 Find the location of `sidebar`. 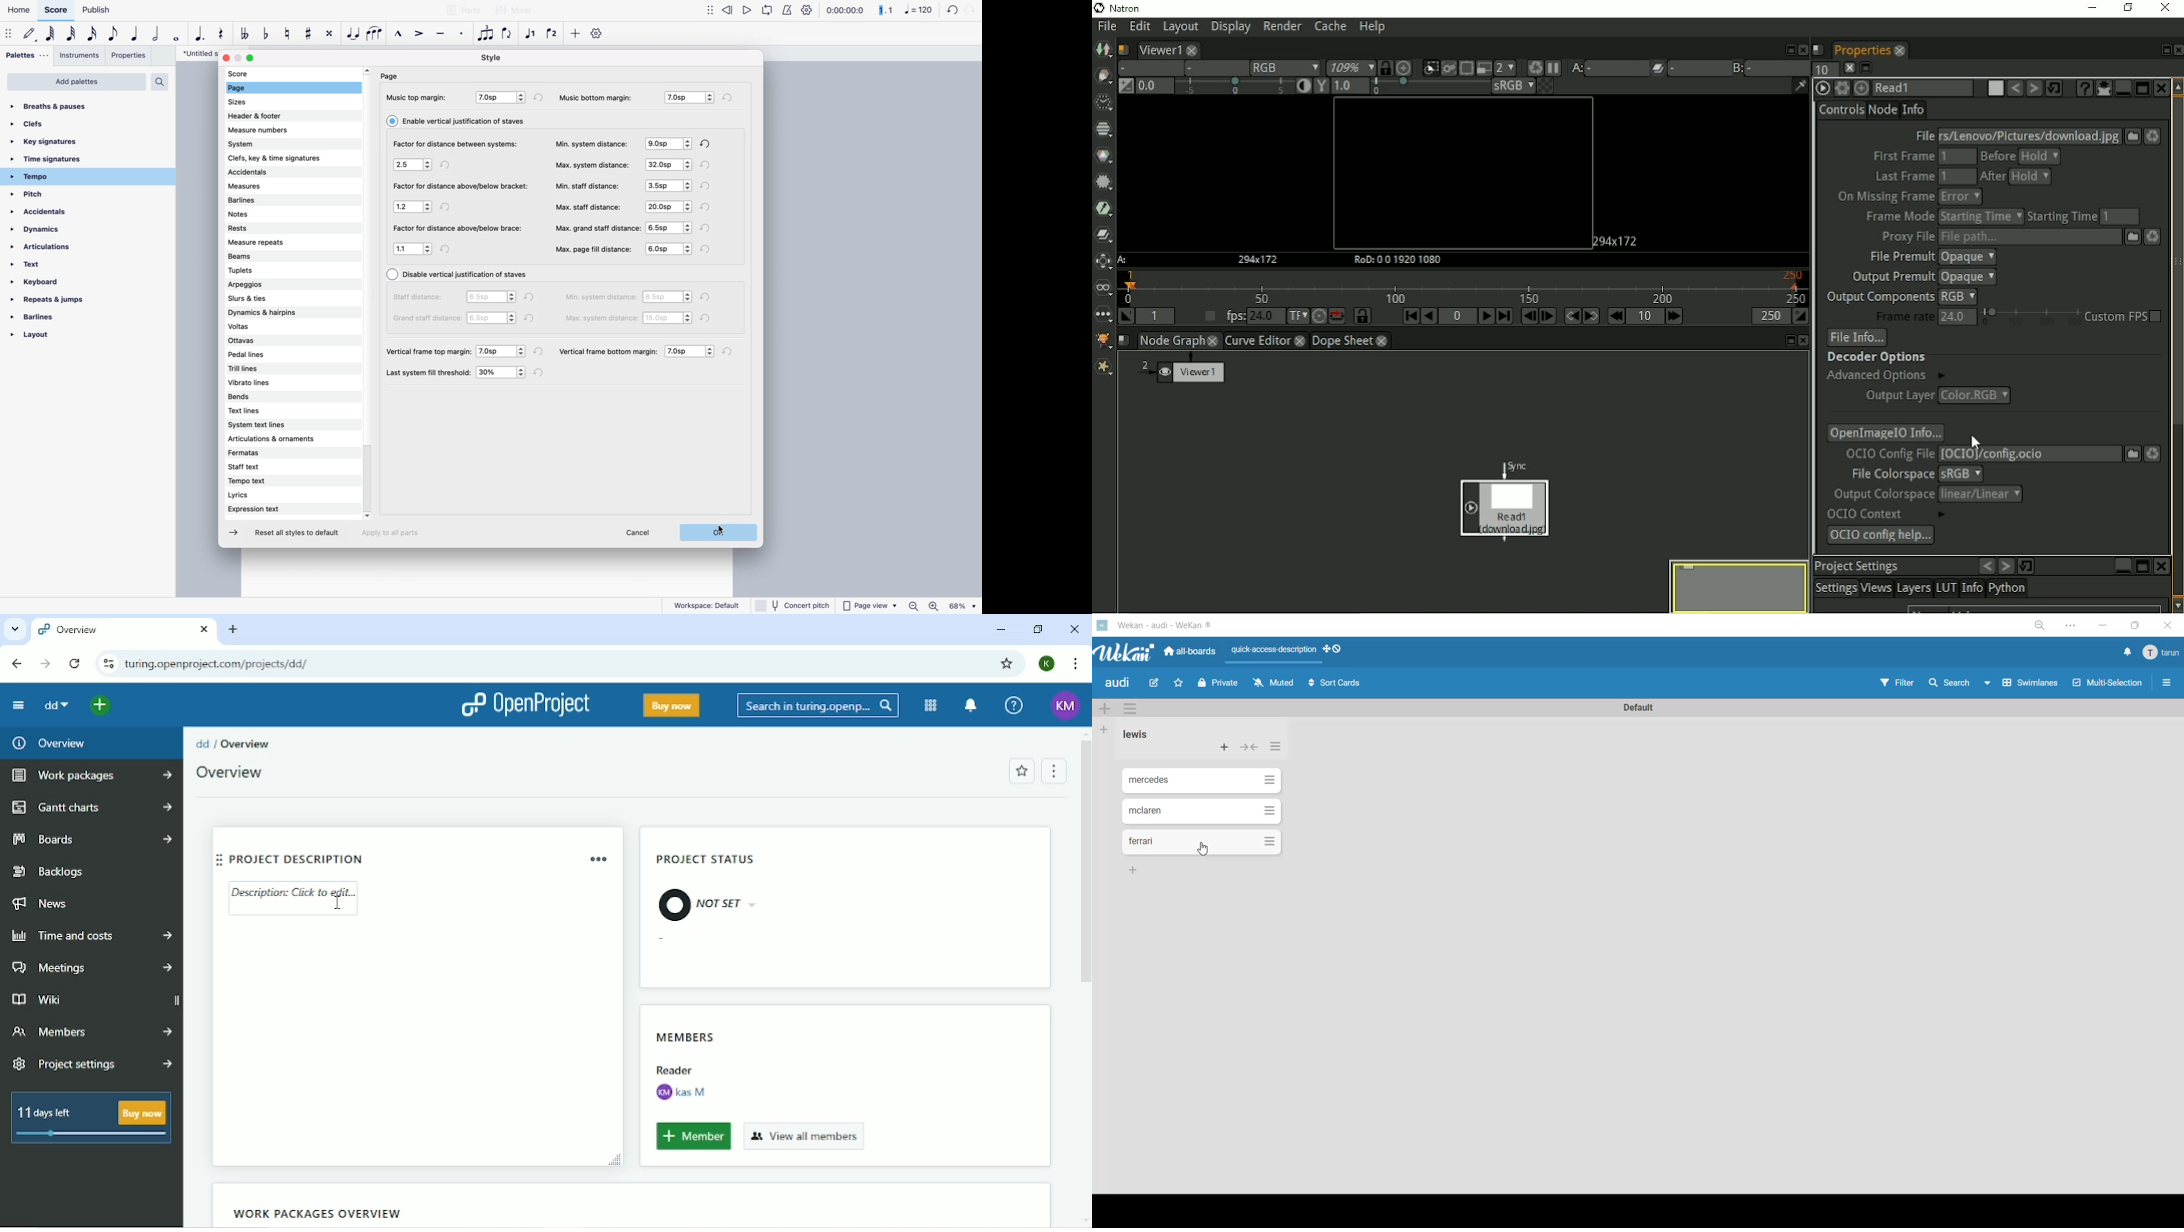

sidebar is located at coordinates (2165, 682).